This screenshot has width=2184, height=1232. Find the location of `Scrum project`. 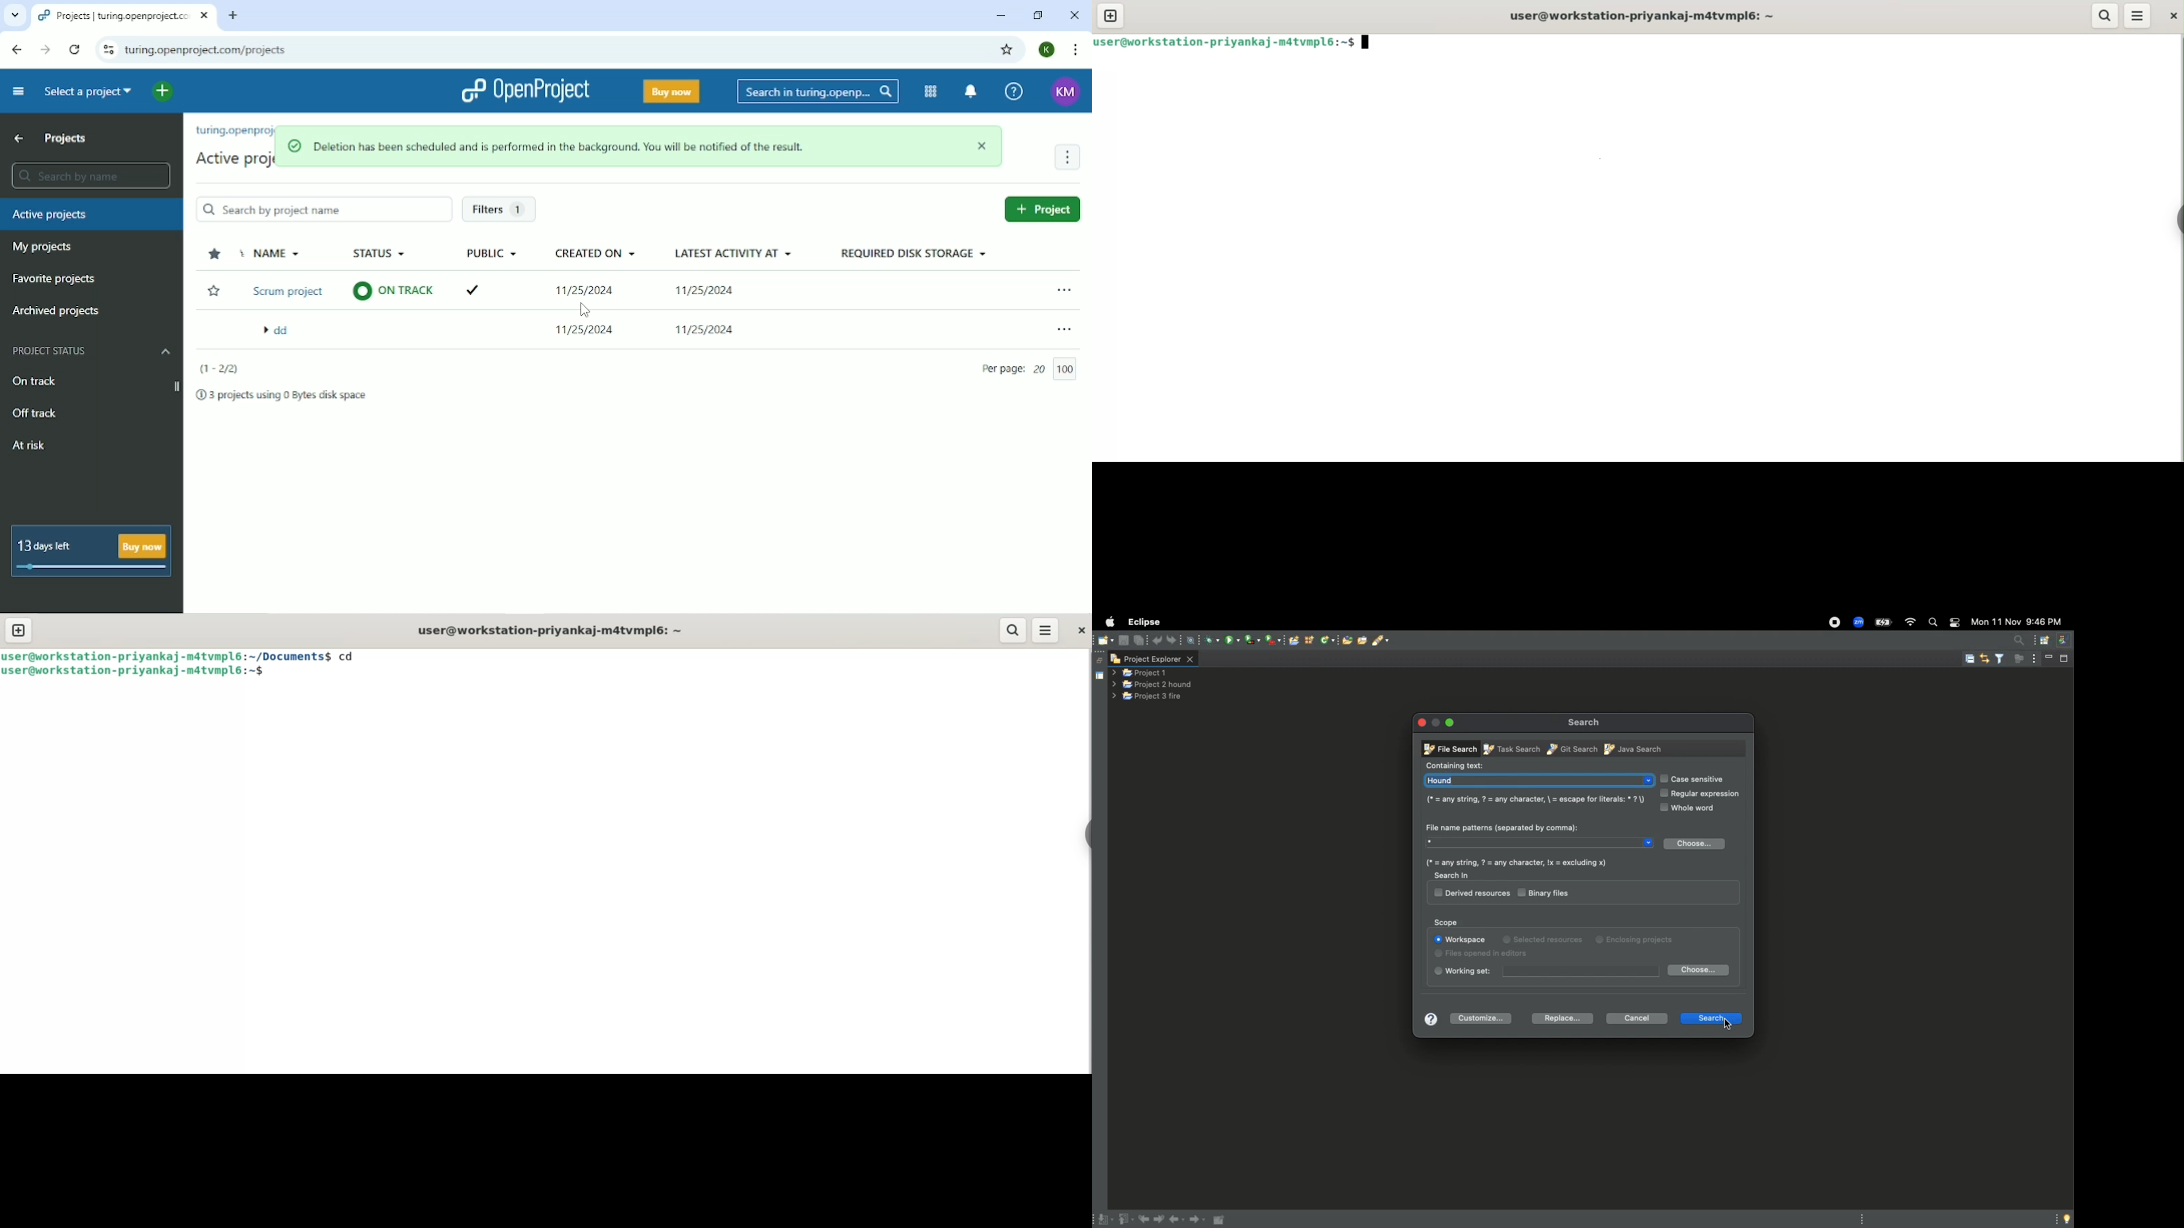

Scrum project is located at coordinates (285, 331).